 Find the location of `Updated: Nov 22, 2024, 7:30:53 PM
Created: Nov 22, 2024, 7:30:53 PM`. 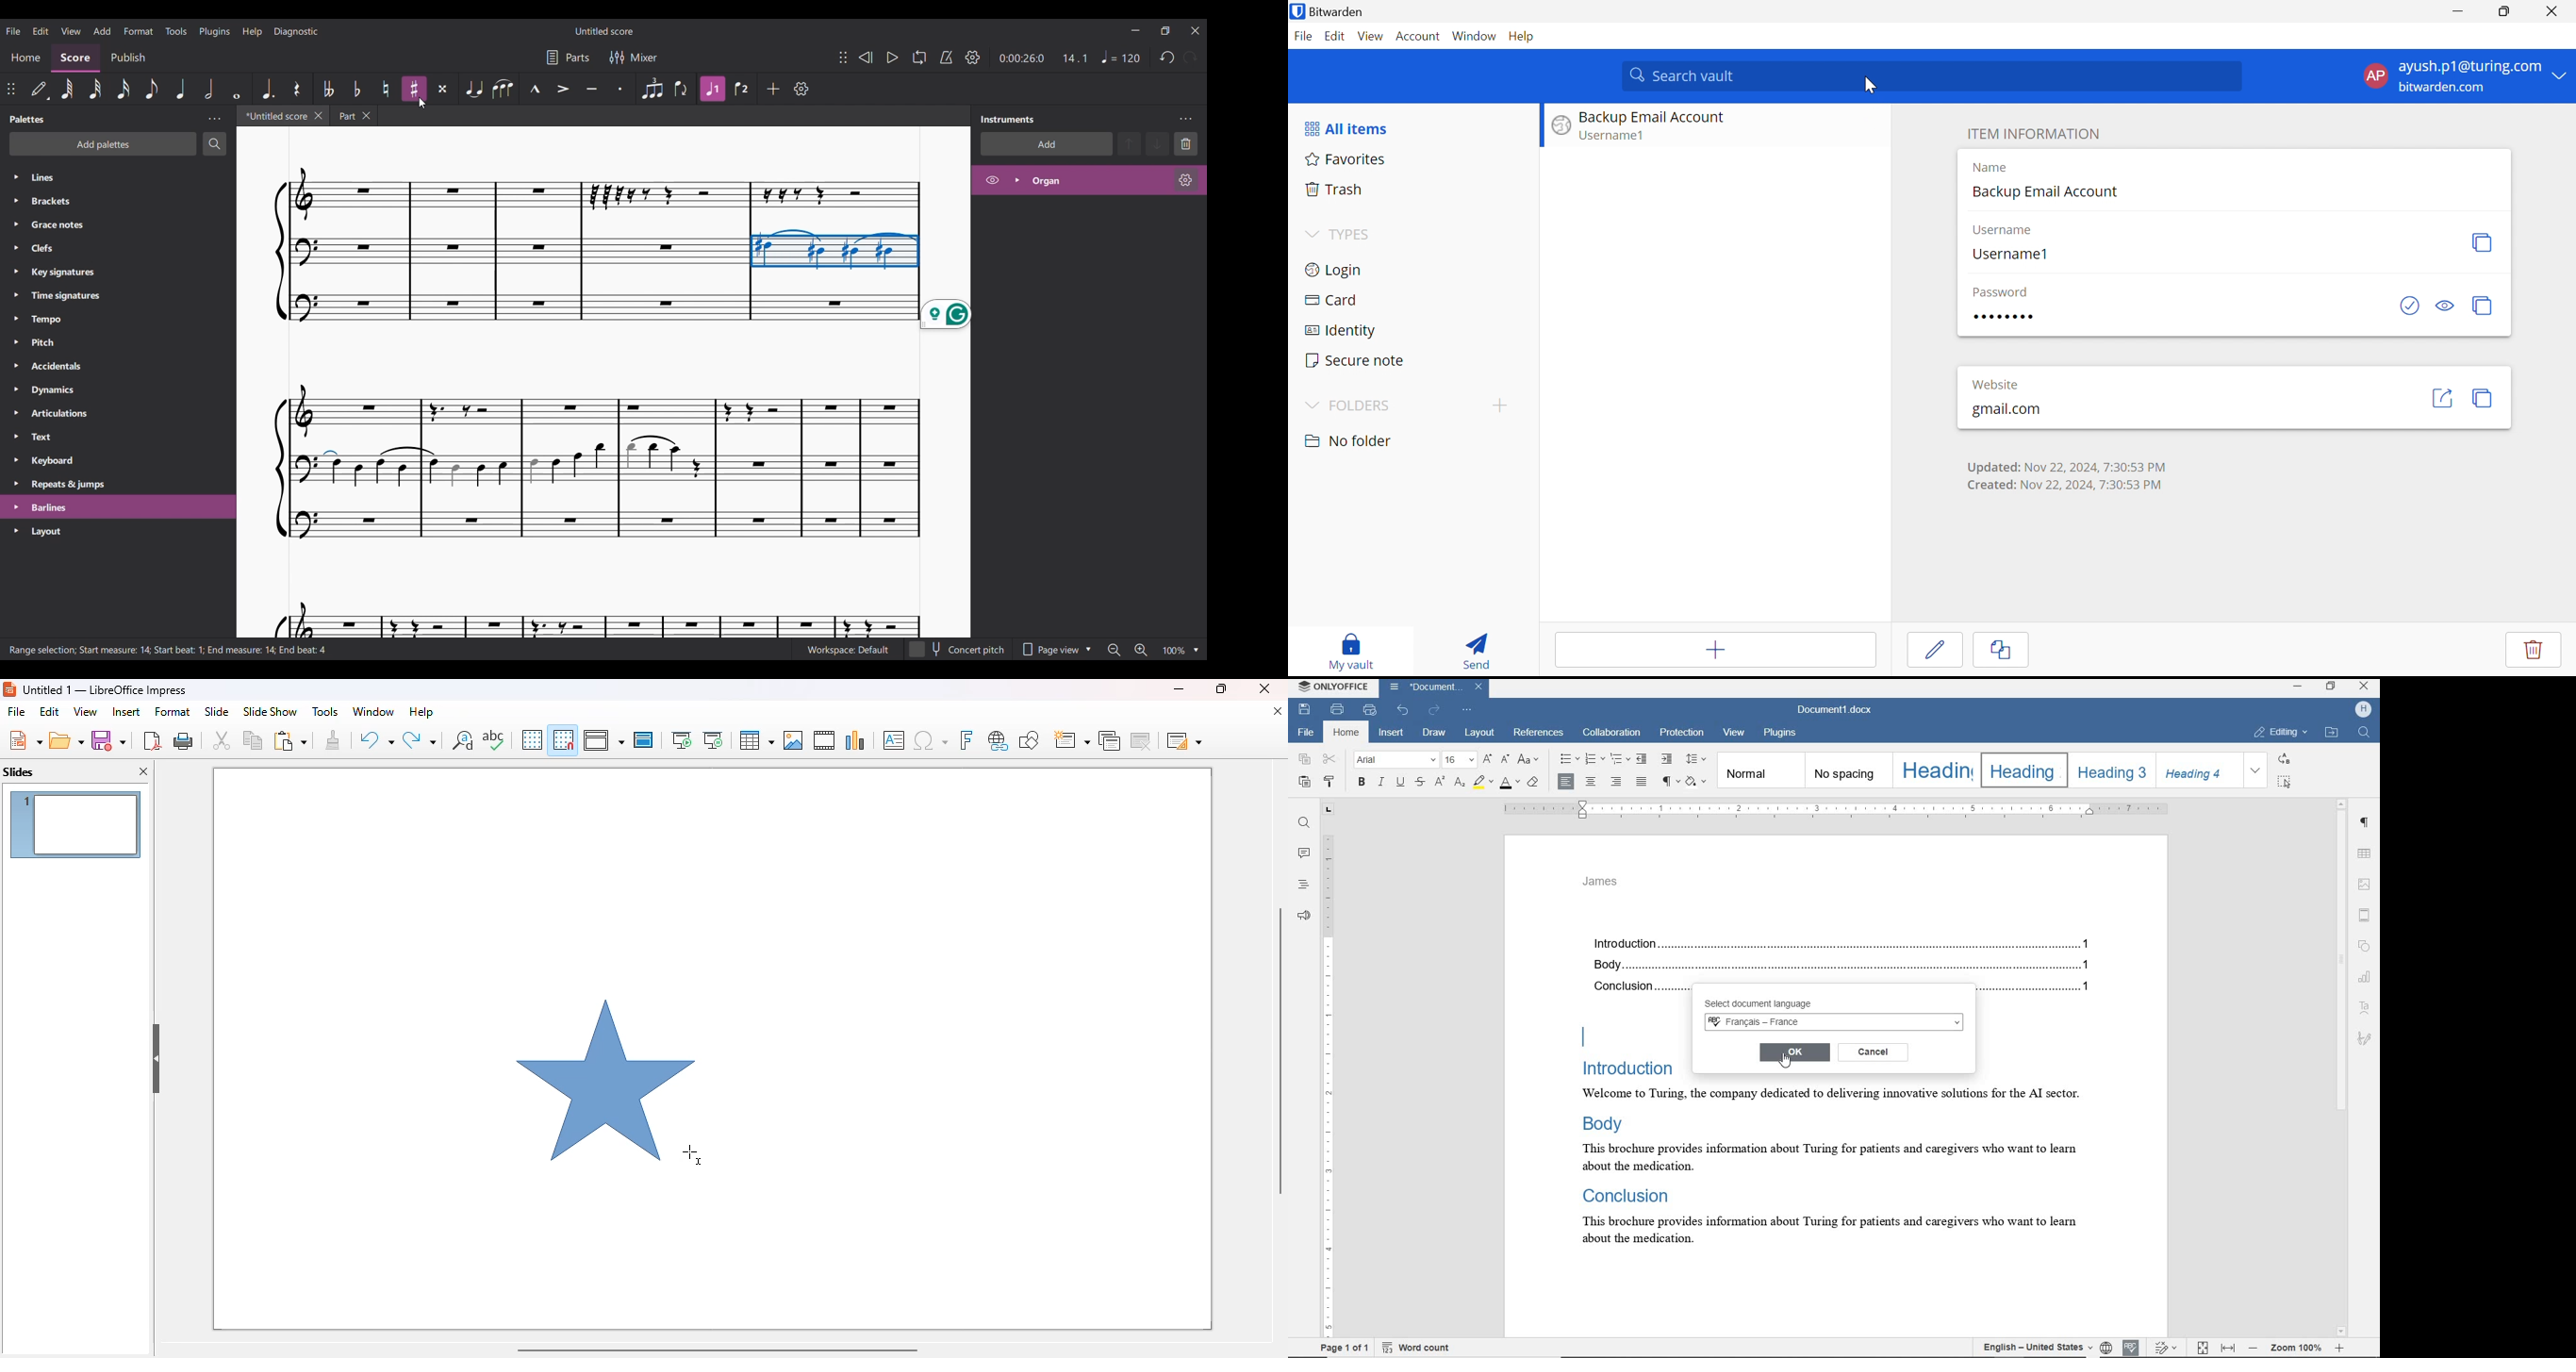

Updated: Nov 22, 2024, 7:30:53 PM
Created: Nov 22, 2024, 7:30:53 PM is located at coordinates (2058, 475).